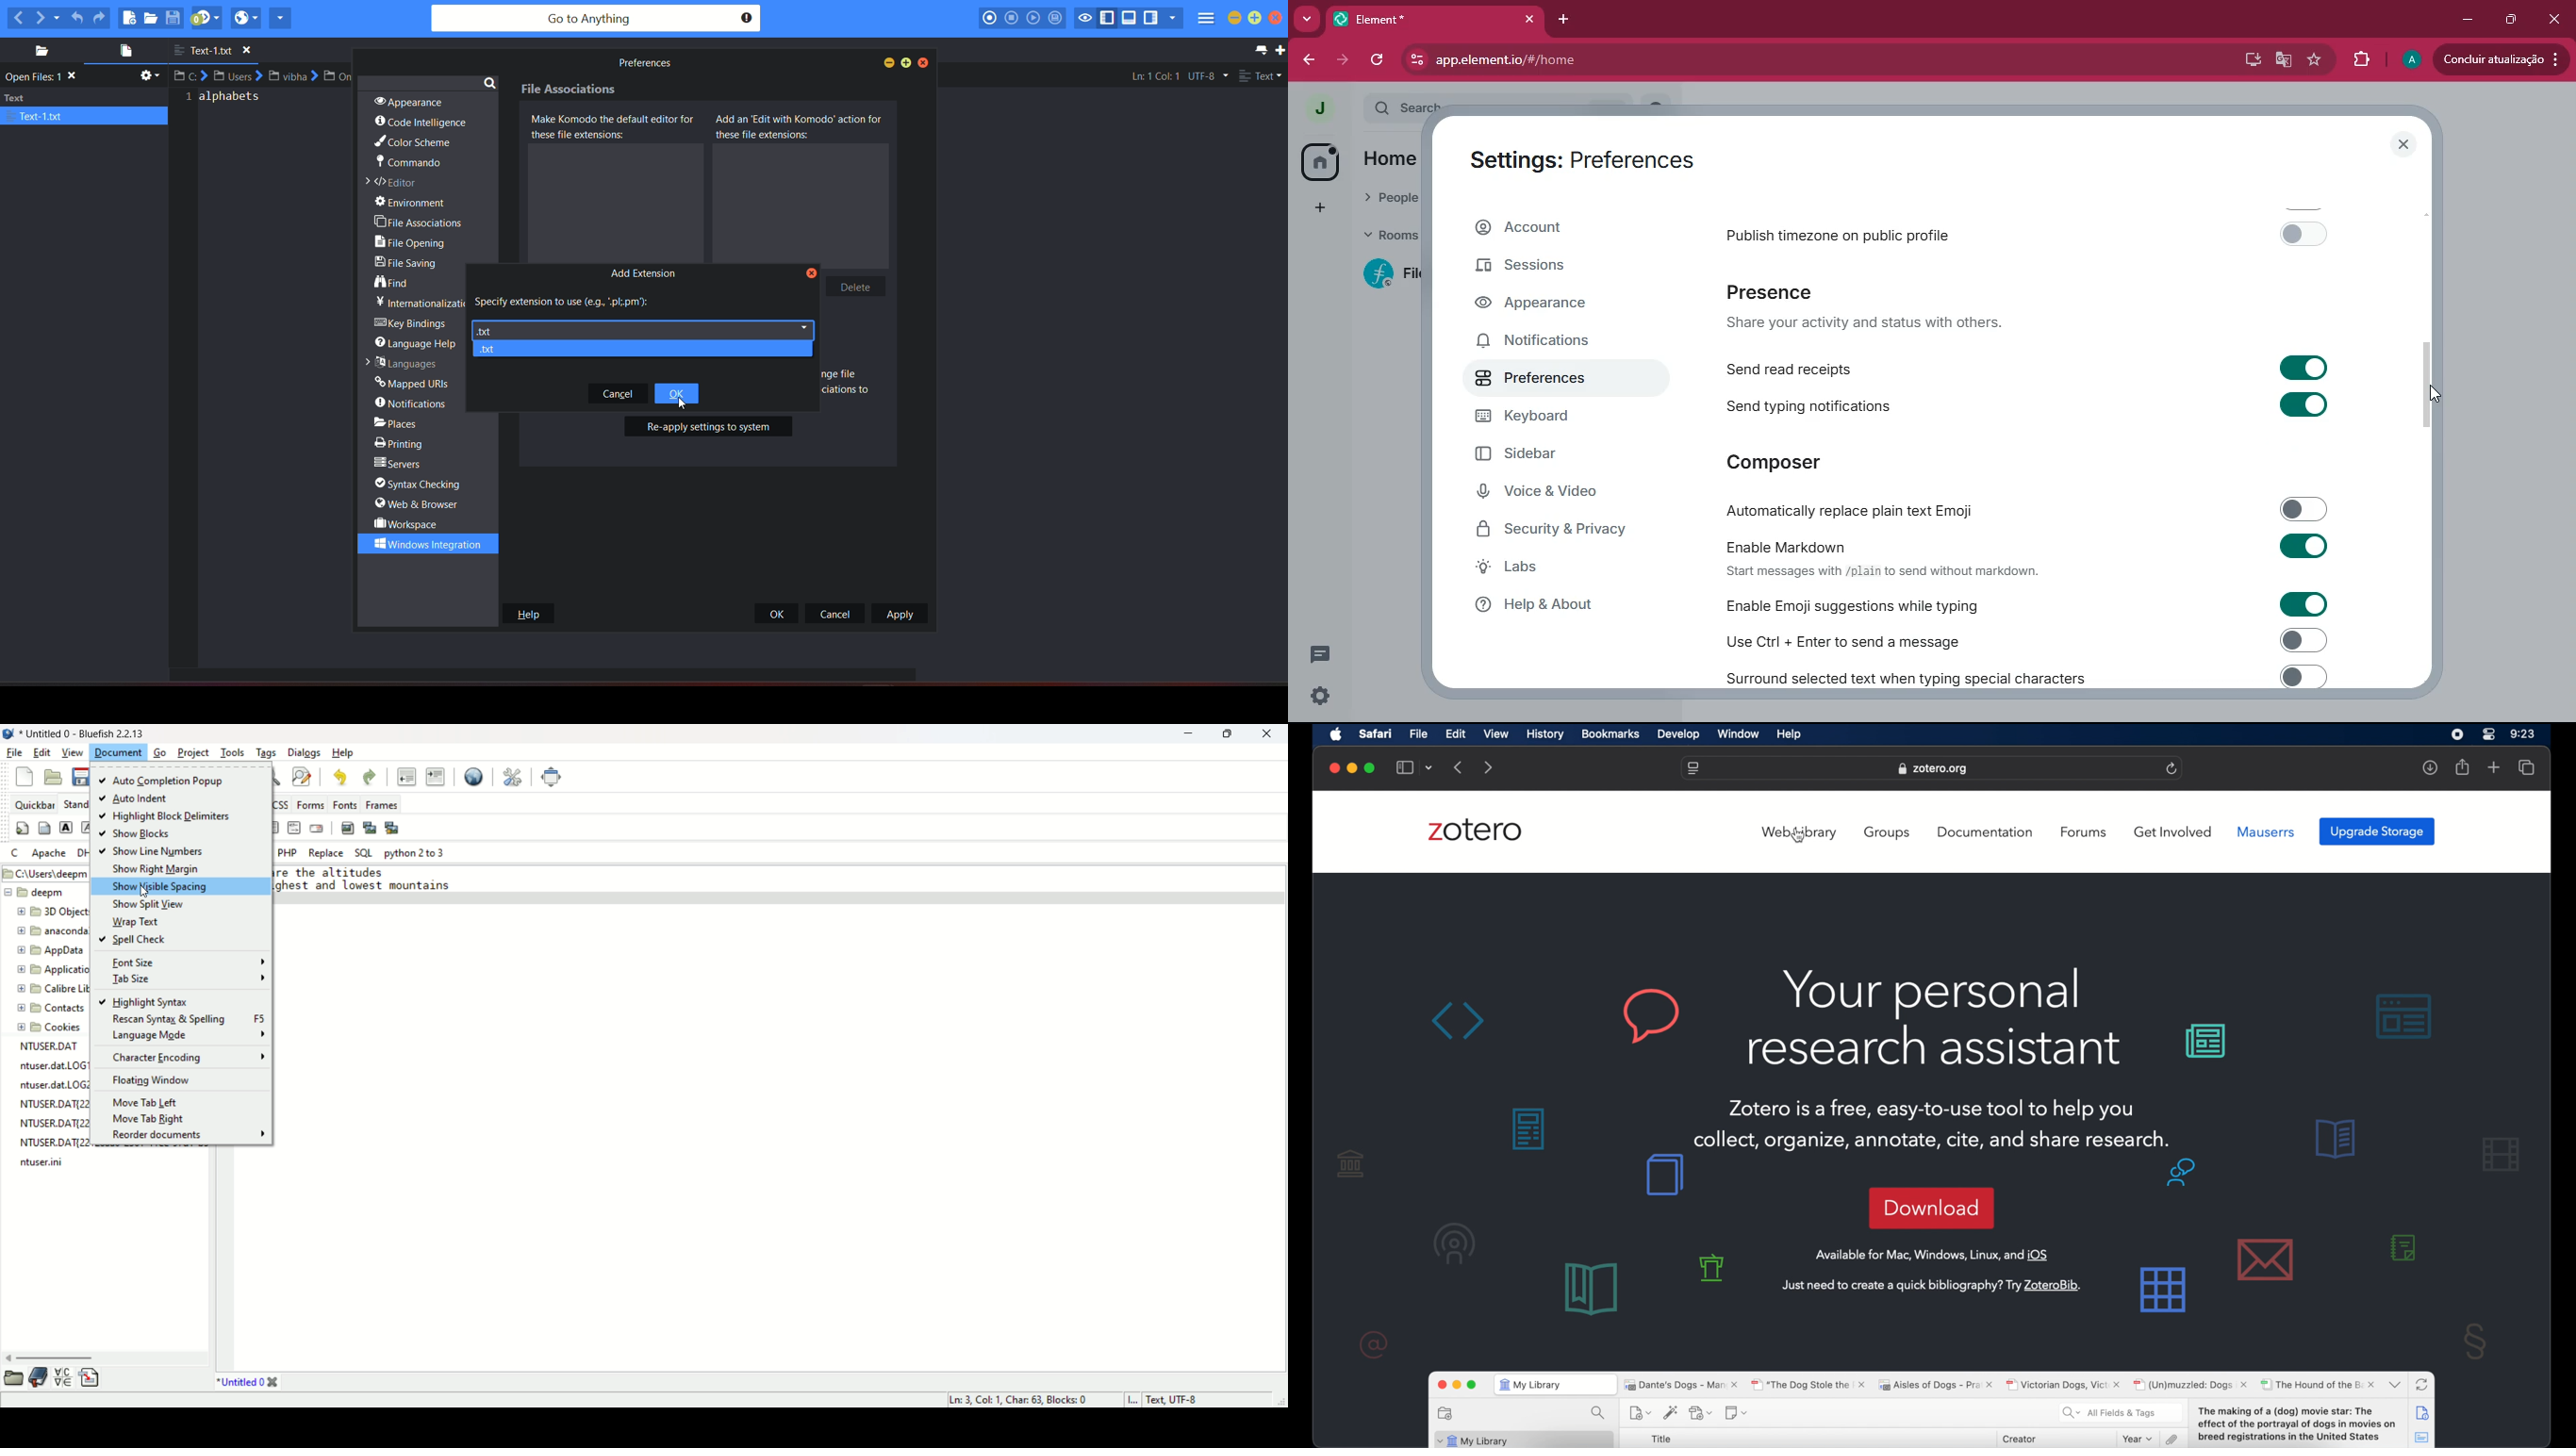  Describe the element at coordinates (1621, 60) in the screenshot. I see `url` at that location.